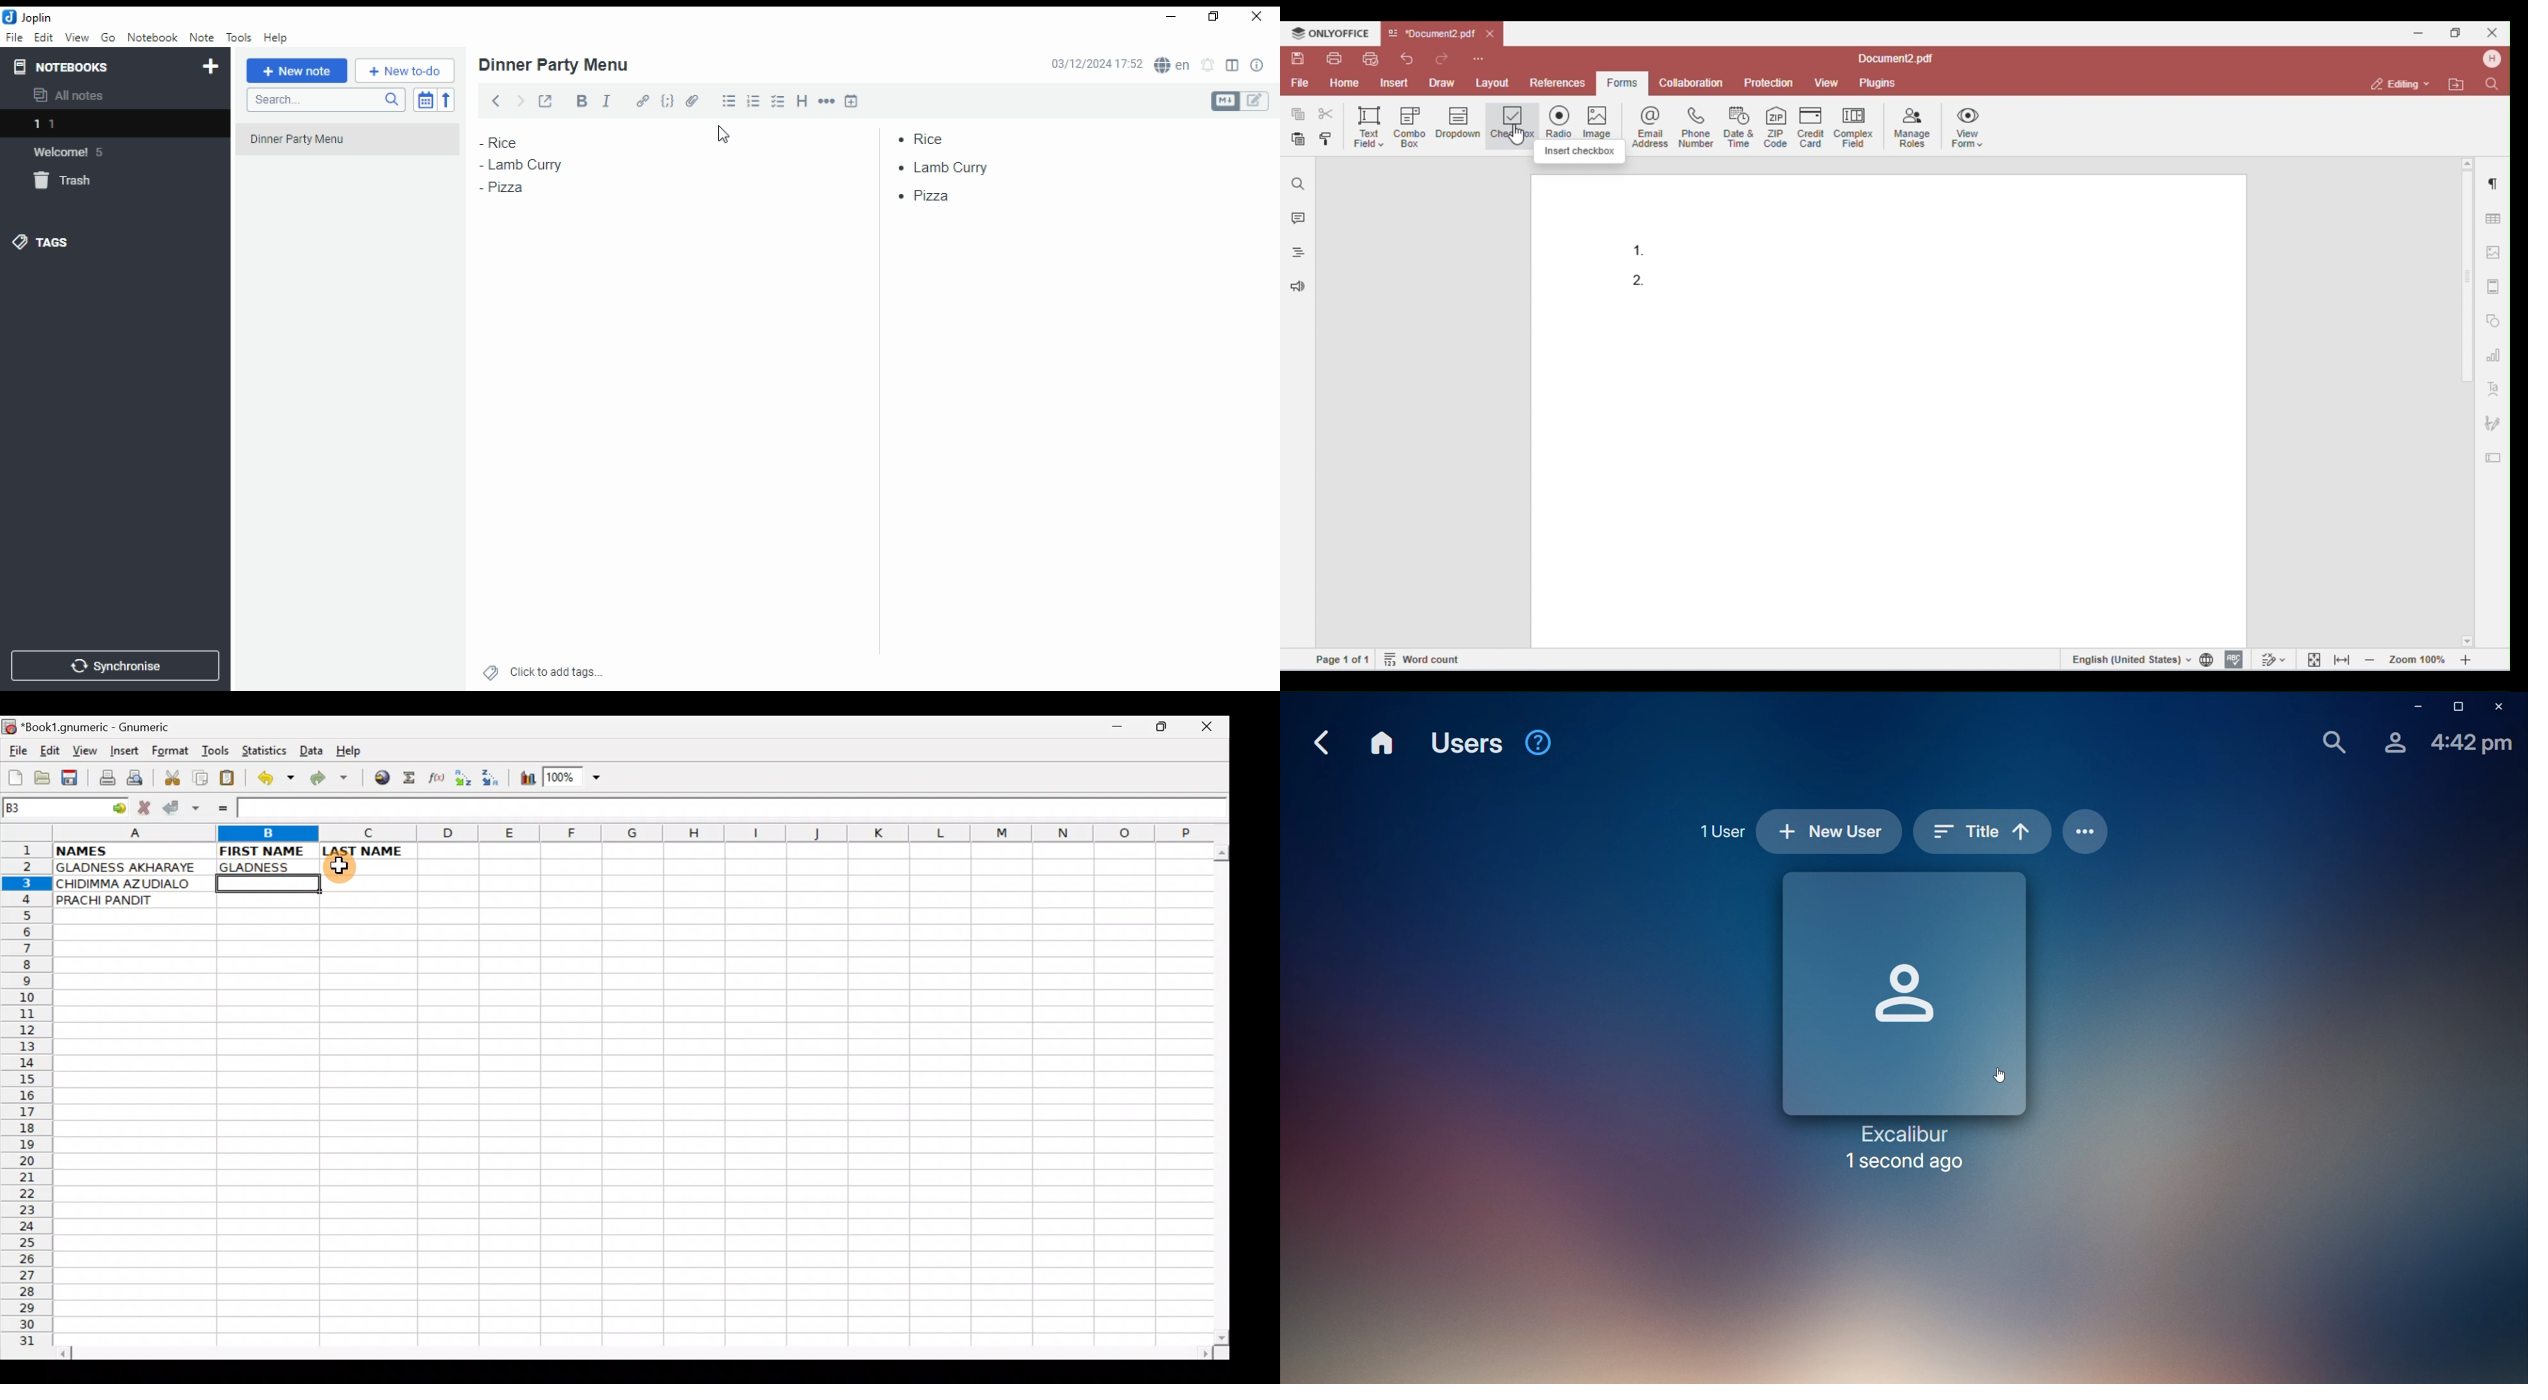 This screenshot has height=1400, width=2548. I want to click on 03/12/2024 17:51, so click(1094, 65).